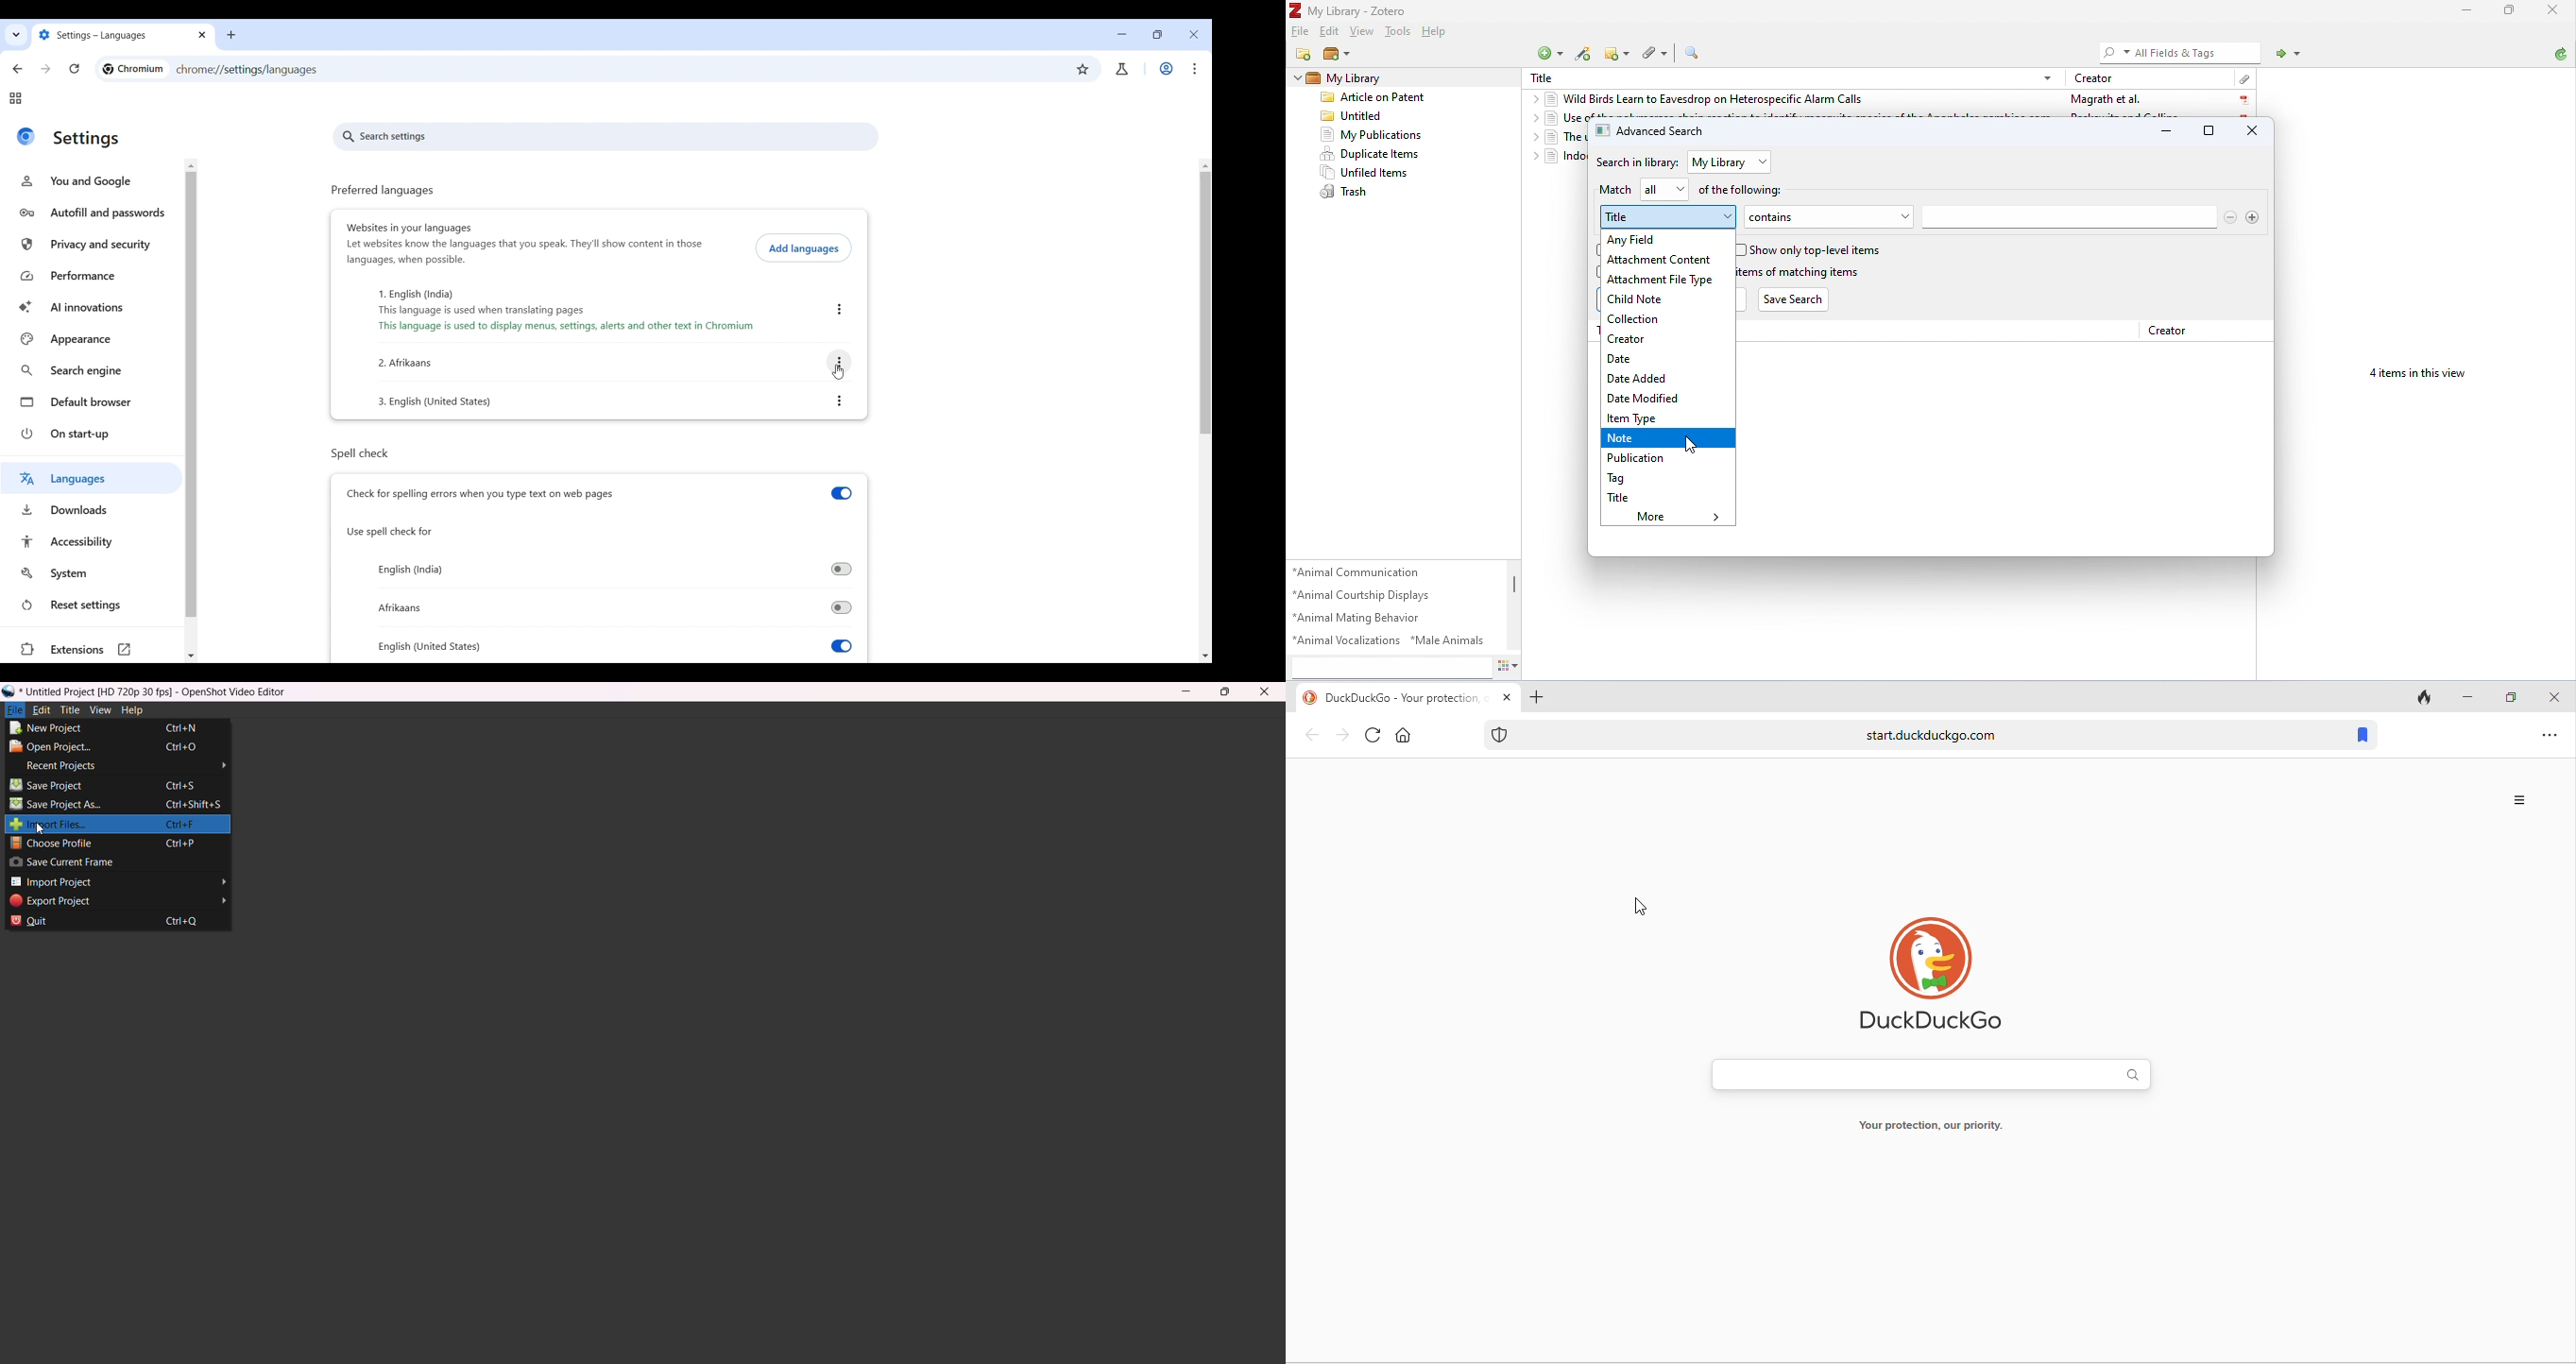 This screenshot has width=2576, height=1372. Describe the element at coordinates (1669, 437) in the screenshot. I see `note` at that location.